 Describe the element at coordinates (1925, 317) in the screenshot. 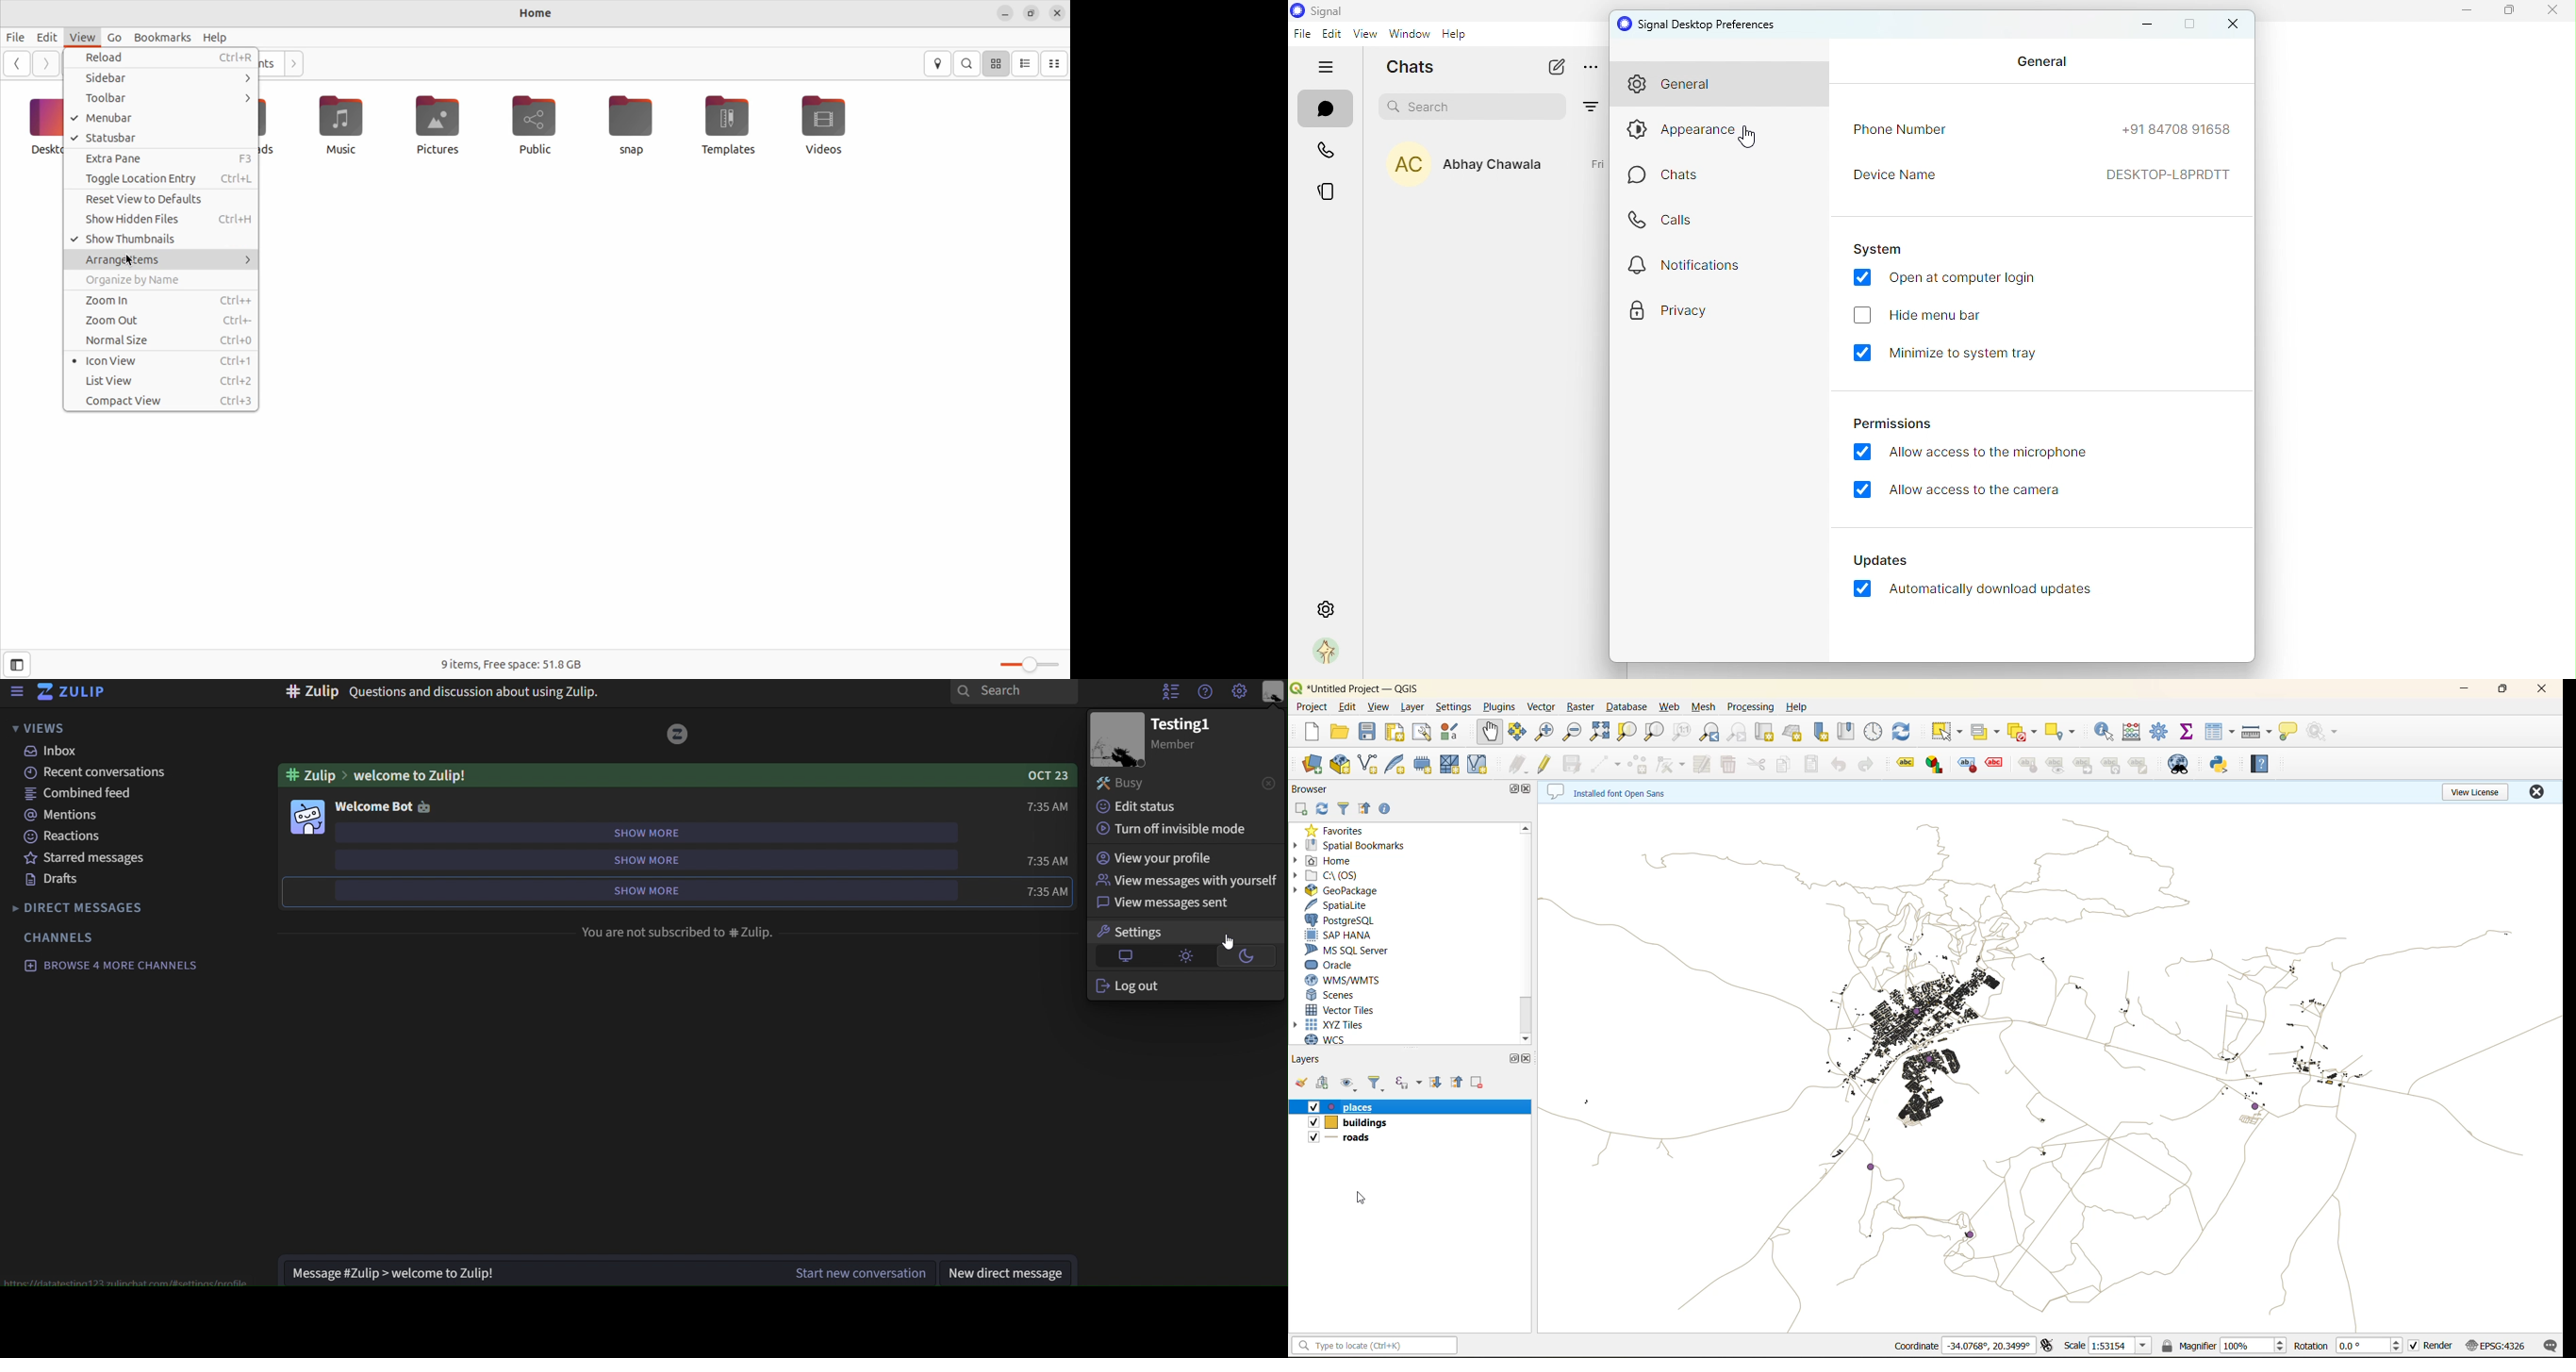

I see `hide menu bar` at that location.